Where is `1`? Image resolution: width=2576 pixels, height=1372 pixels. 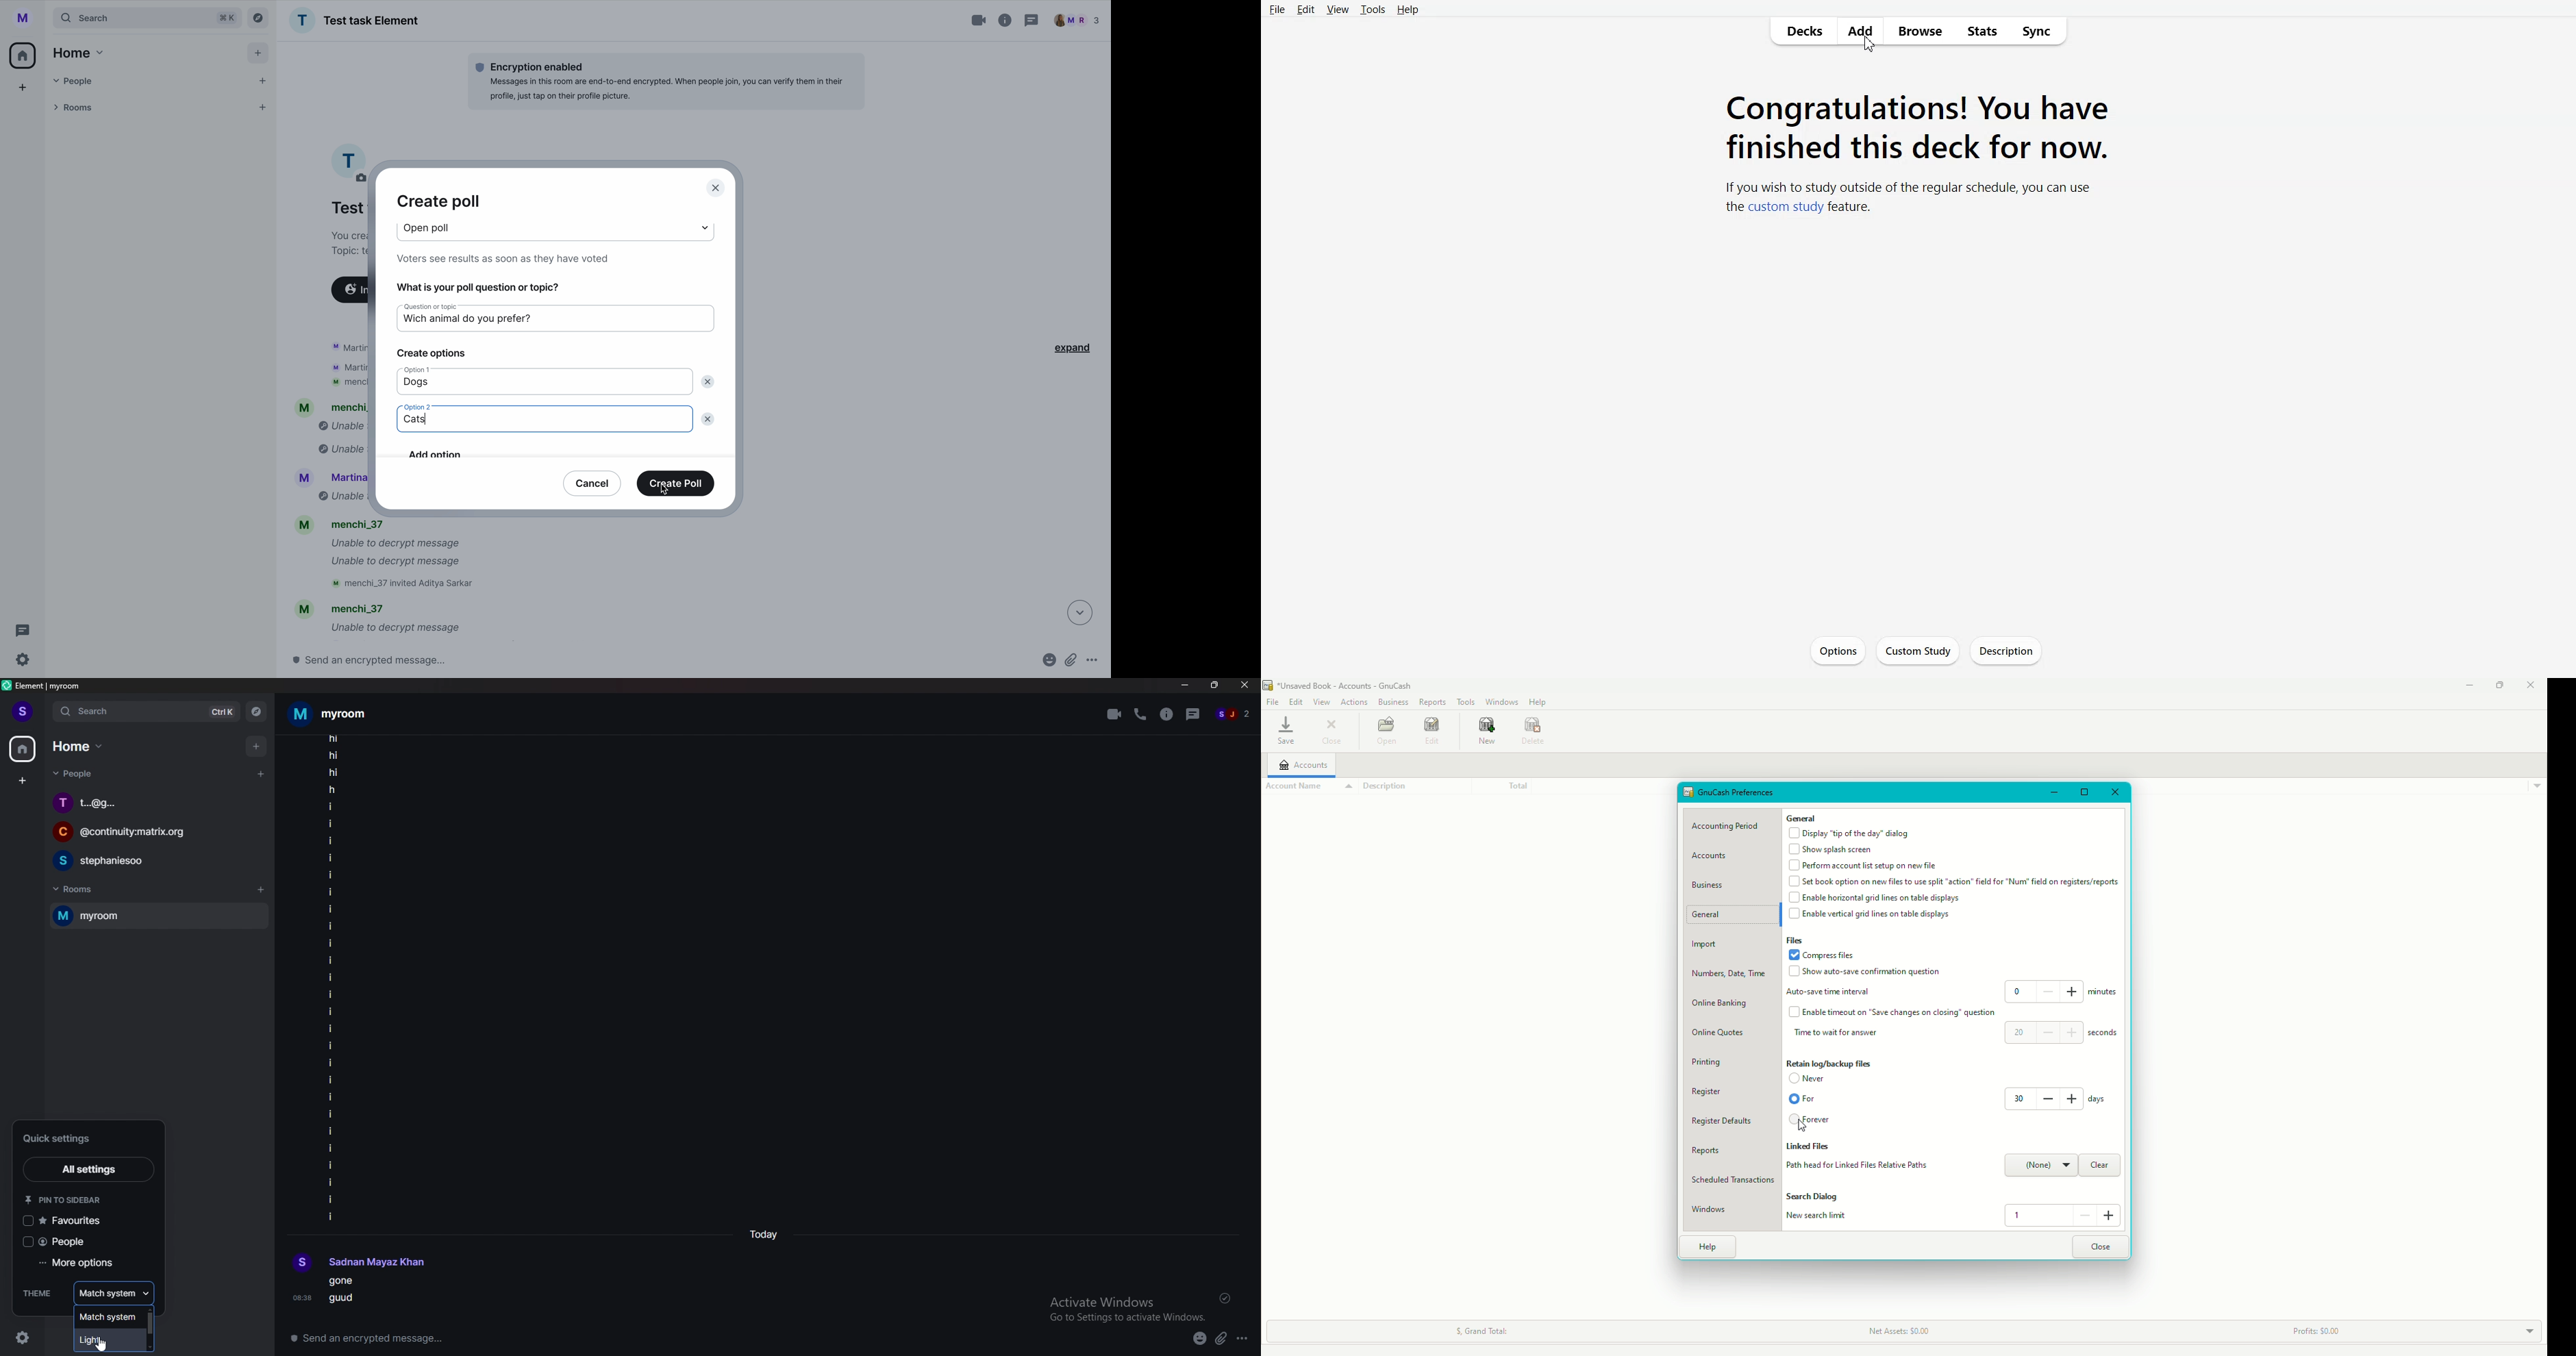
1 is located at coordinates (2061, 1215).